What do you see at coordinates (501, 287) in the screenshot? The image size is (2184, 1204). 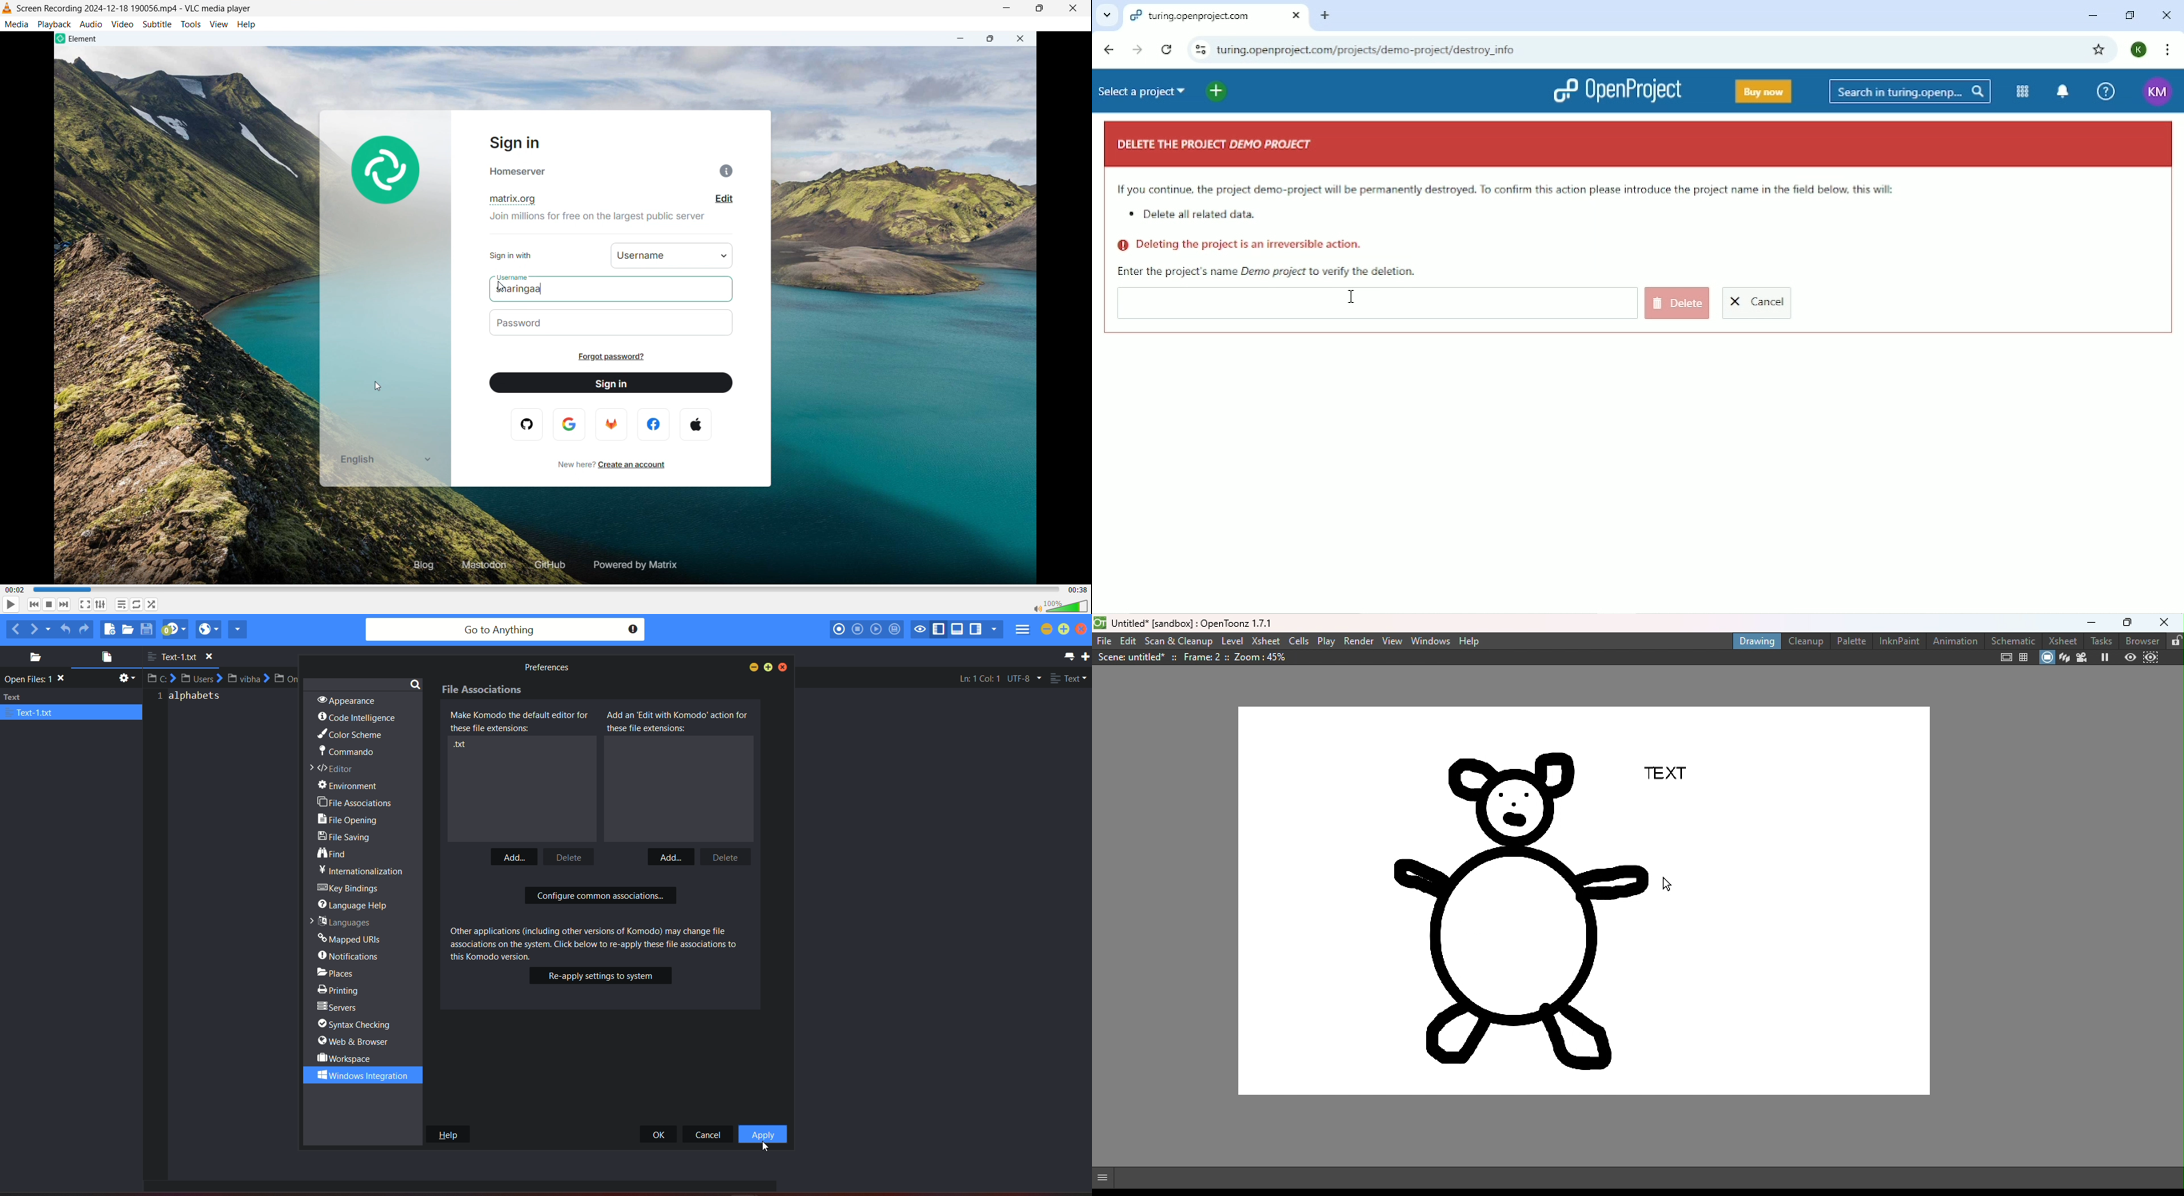 I see `cursor` at bounding box center [501, 287].